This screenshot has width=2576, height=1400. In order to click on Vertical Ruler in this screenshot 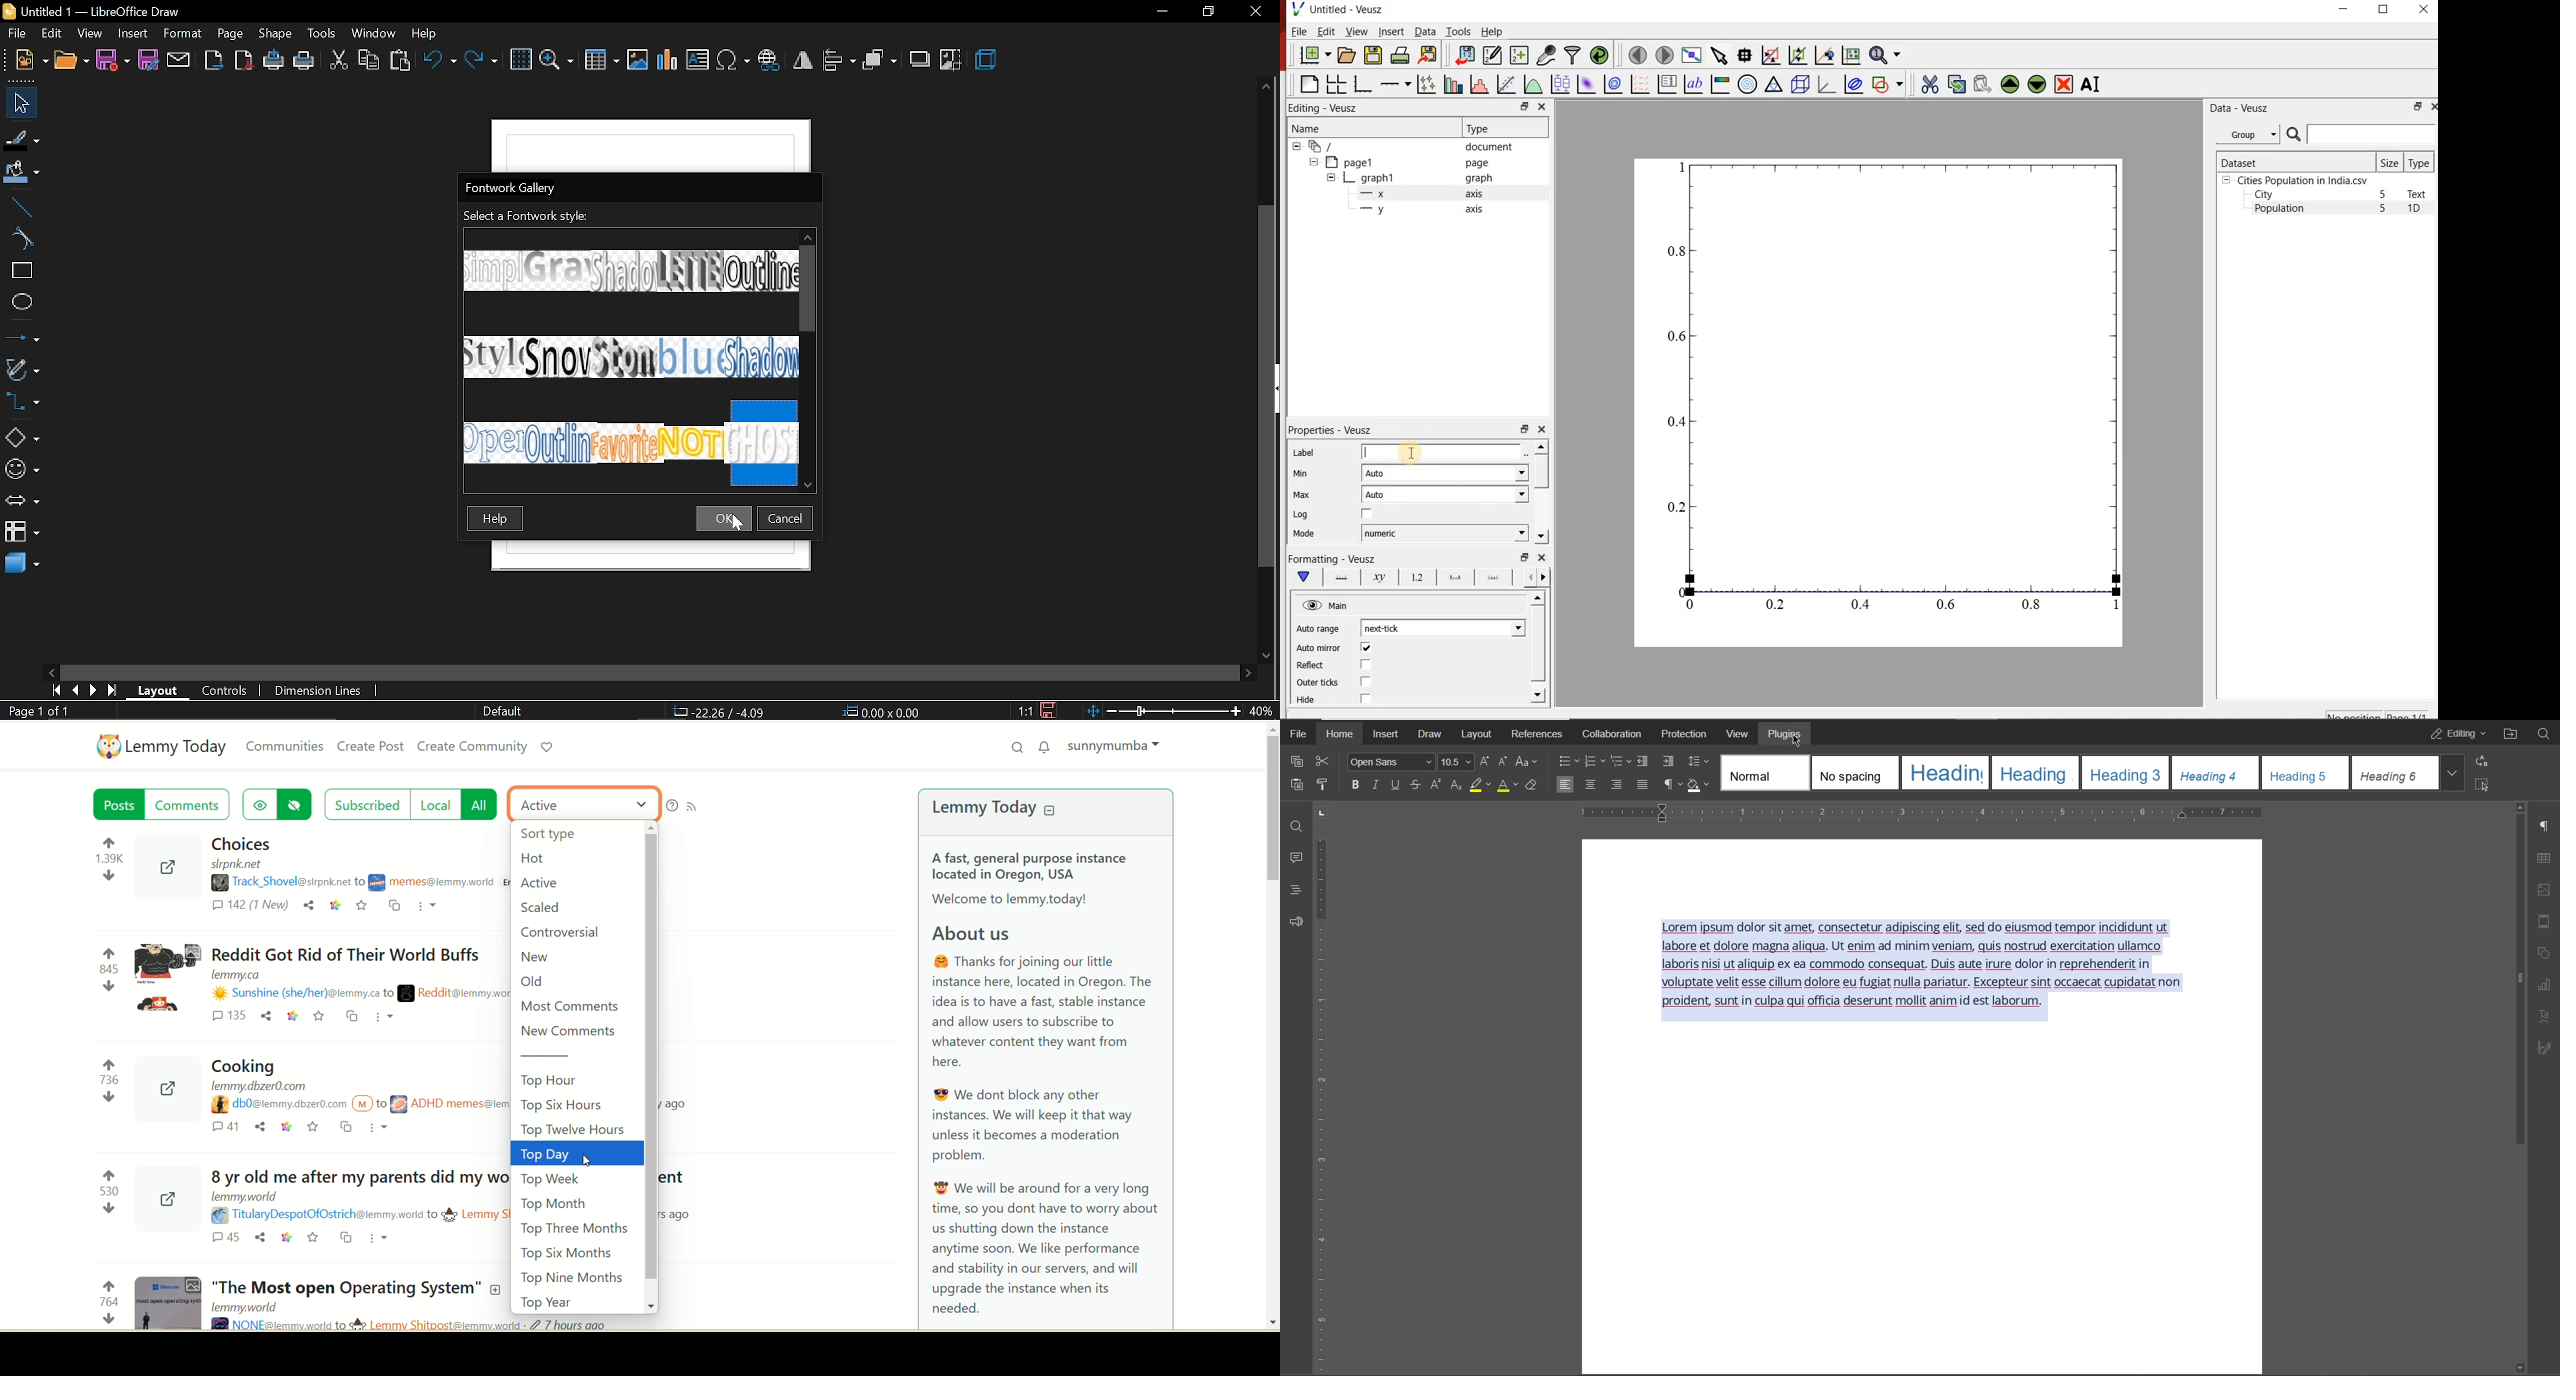, I will do `click(1323, 1101)`.